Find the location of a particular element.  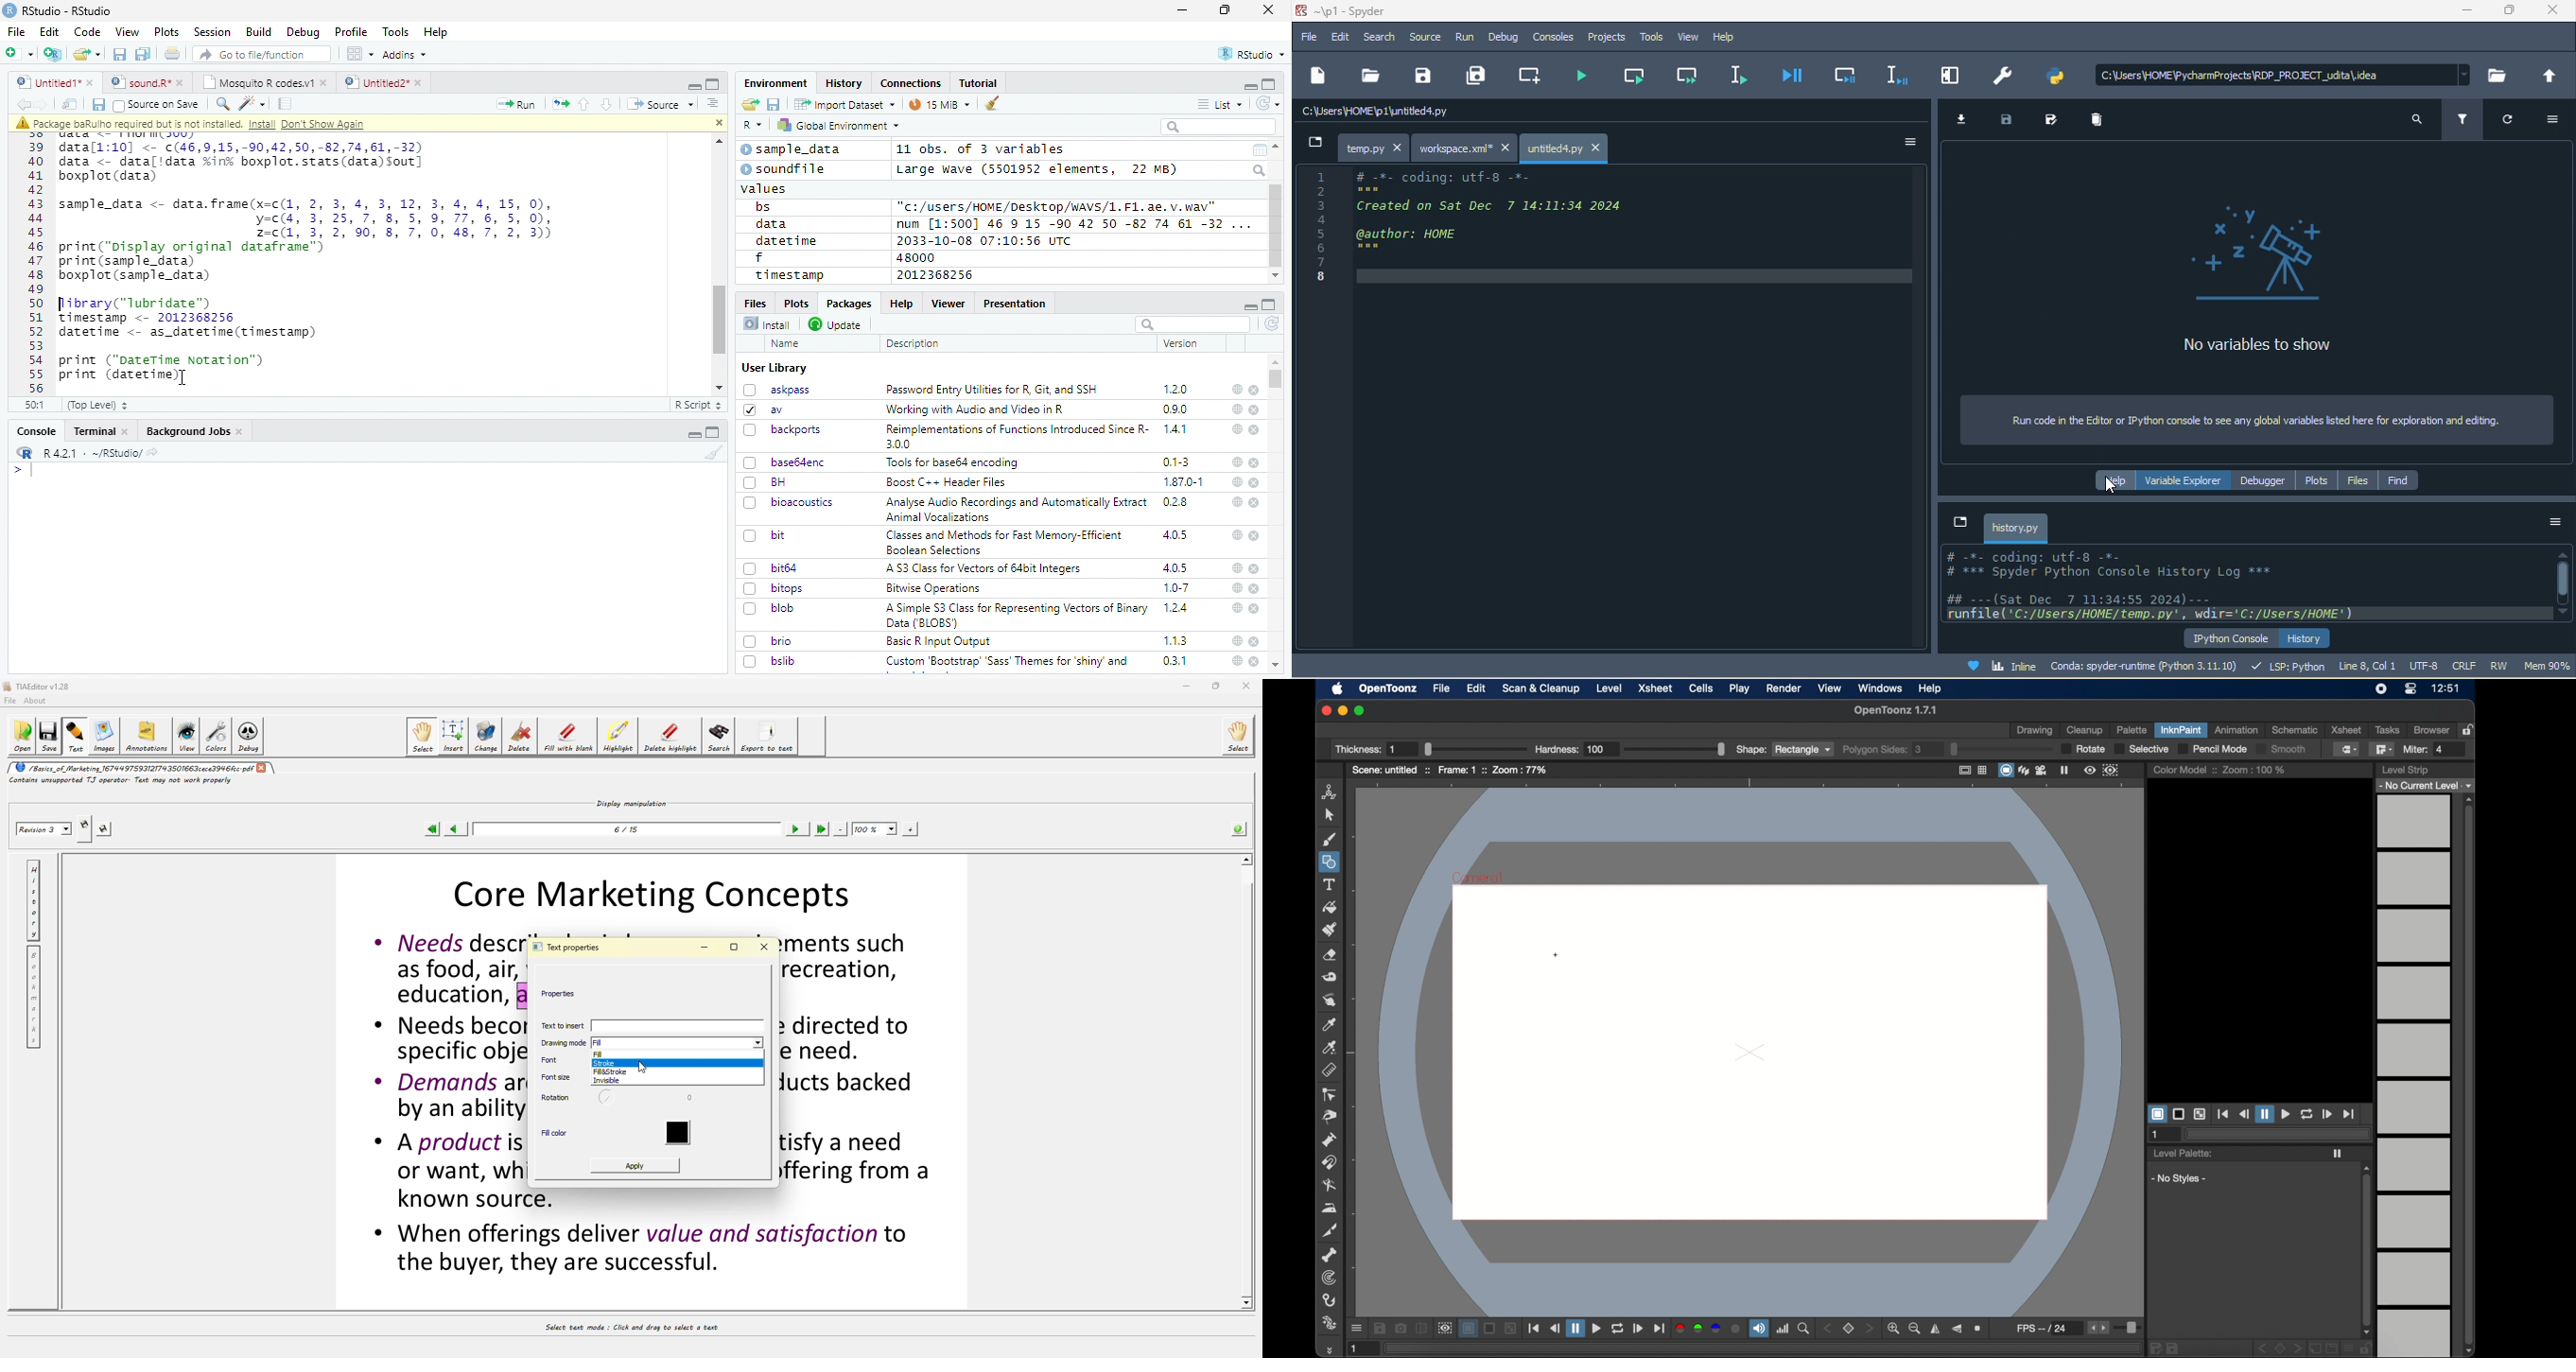

View is located at coordinates (128, 32).